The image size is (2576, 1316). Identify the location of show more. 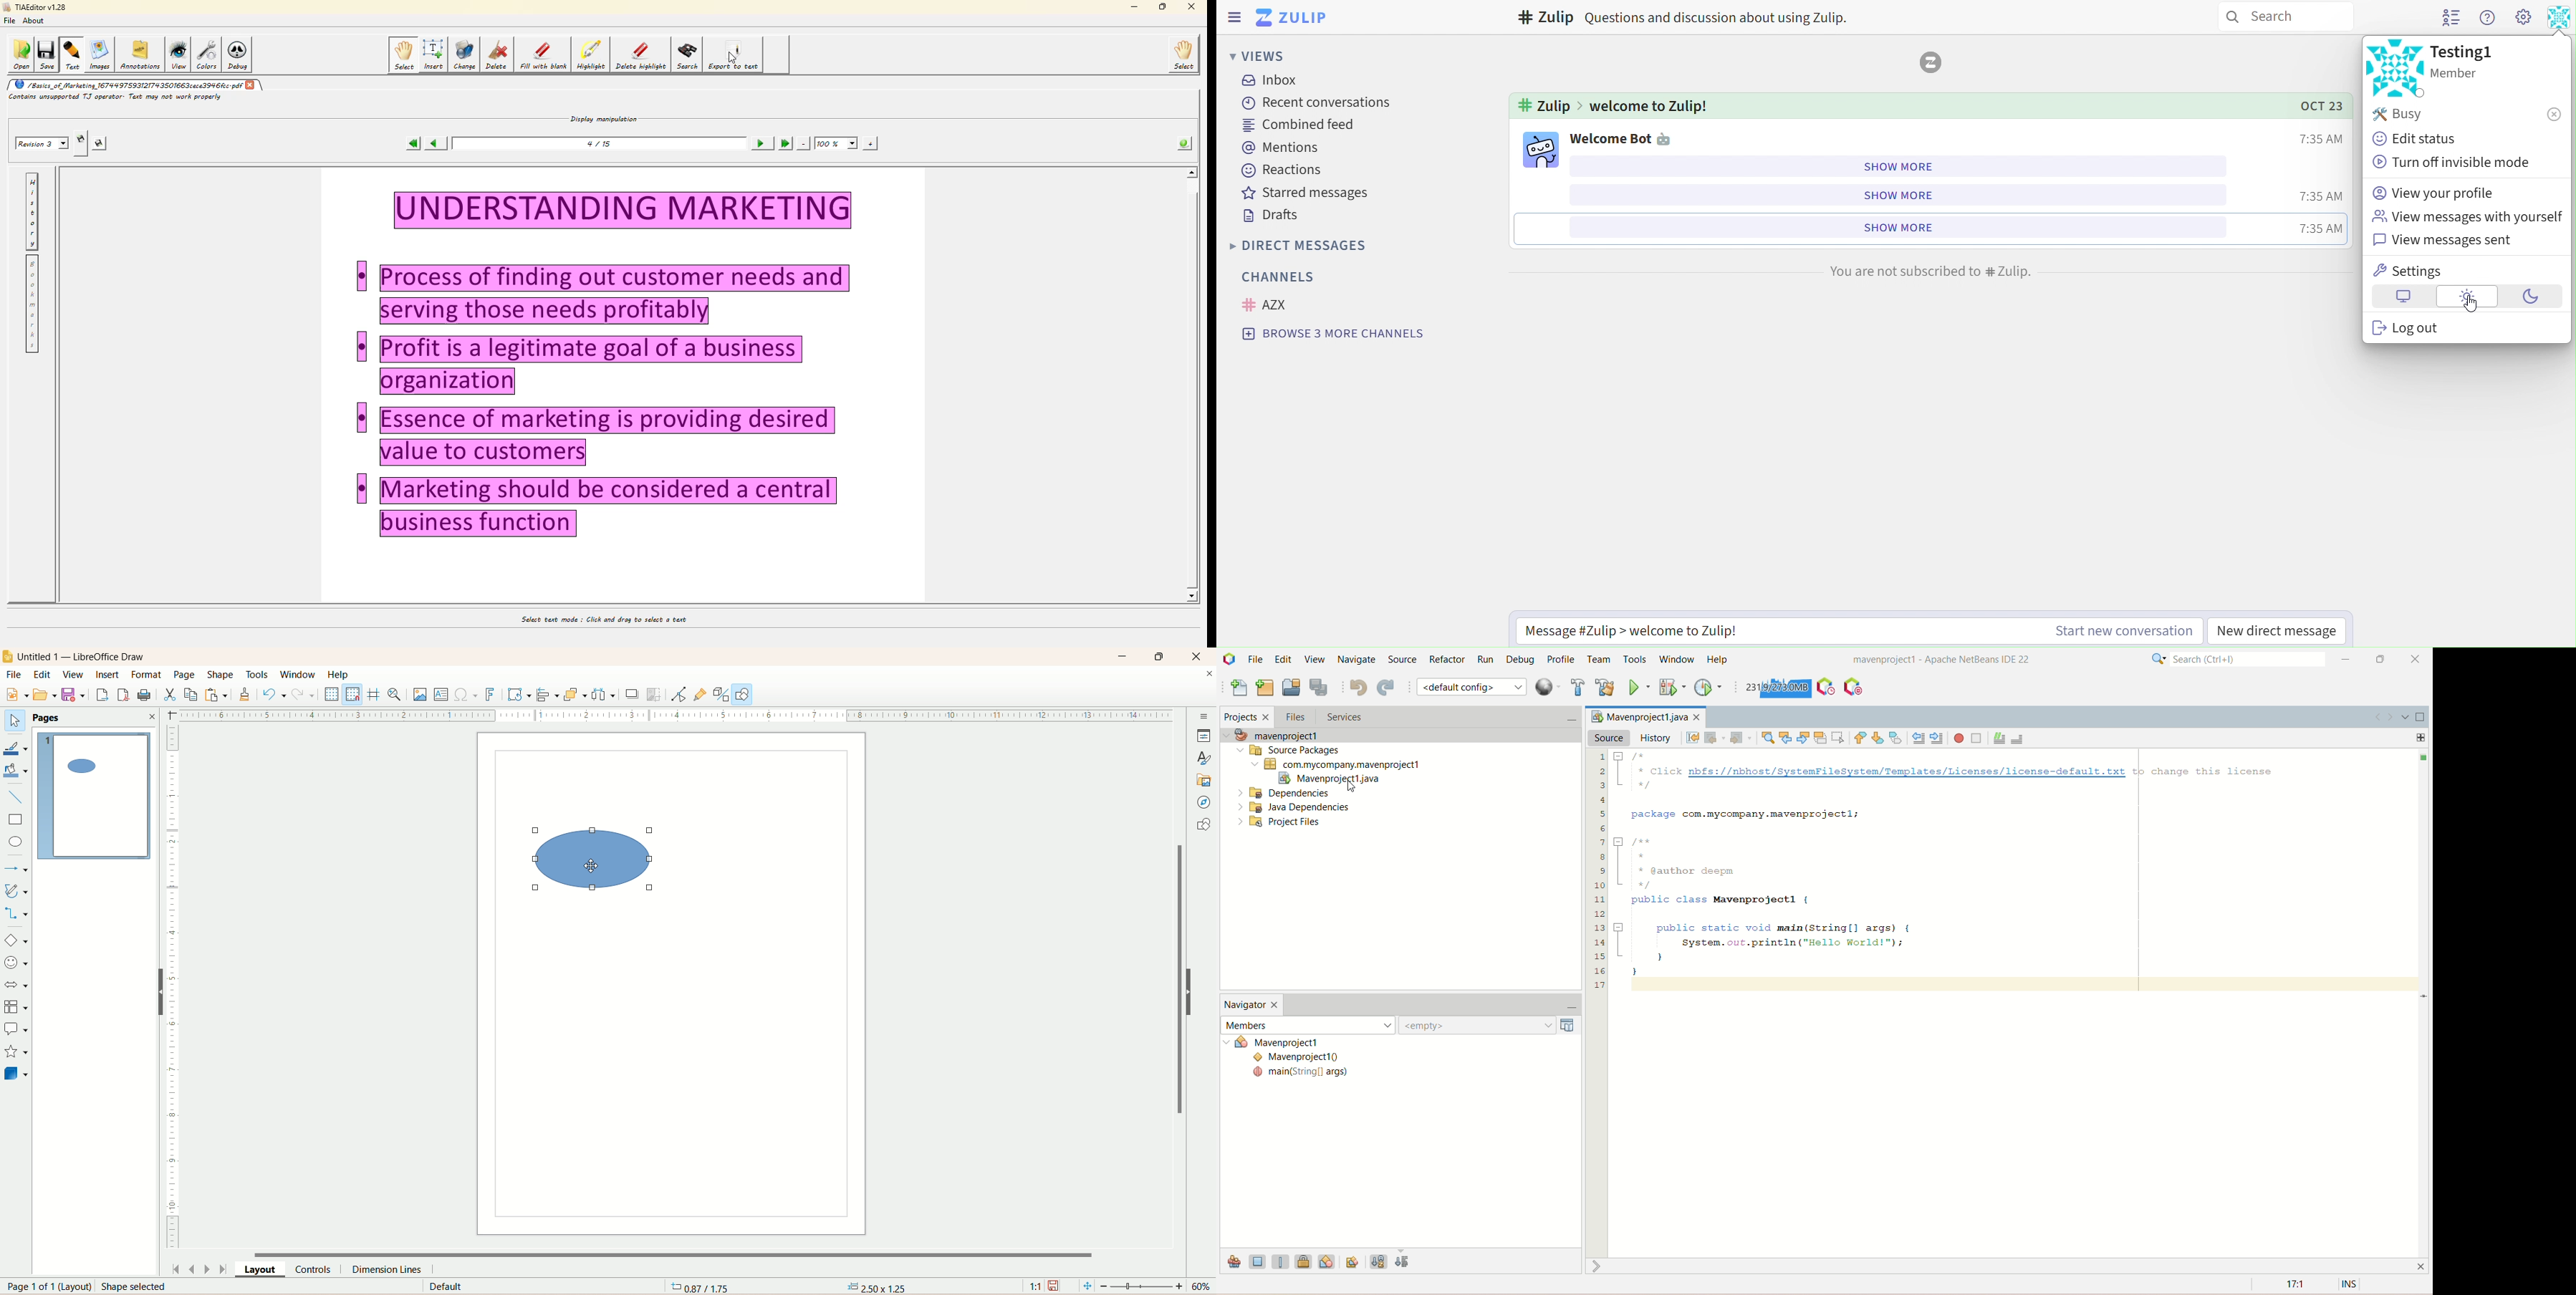
(1903, 167).